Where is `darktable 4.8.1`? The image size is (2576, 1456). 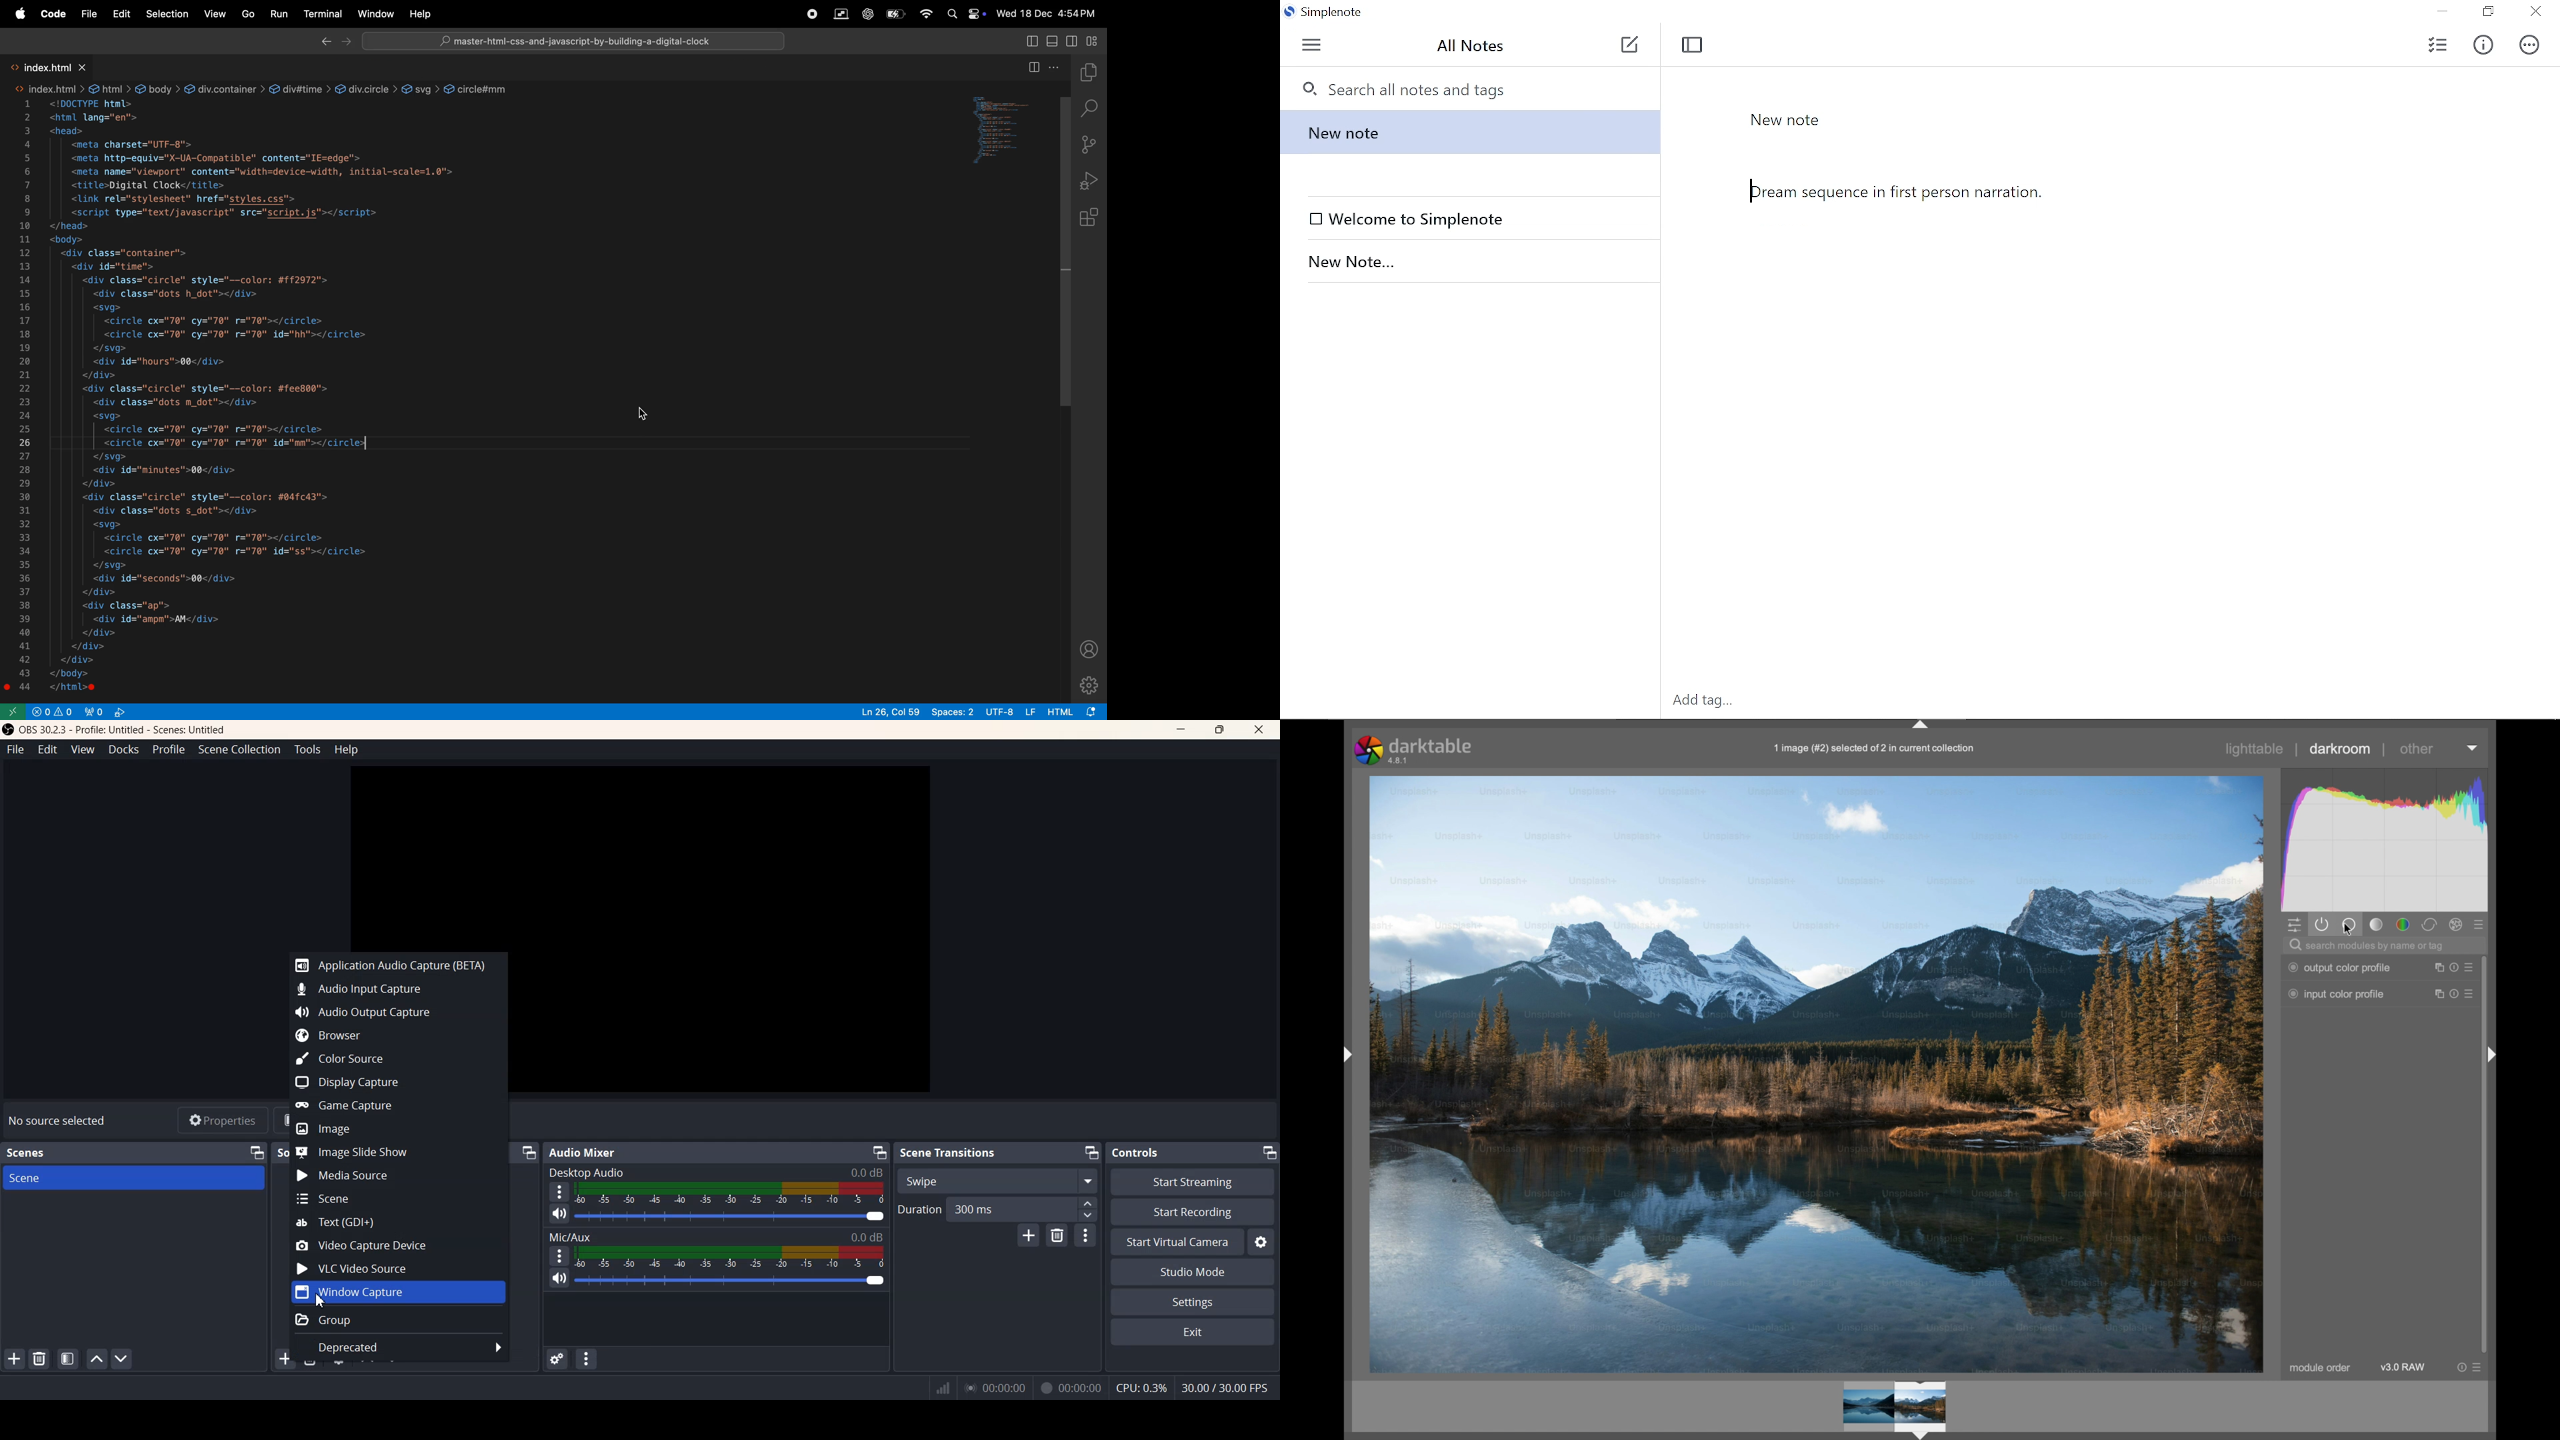 darktable 4.8.1 is located at coordinates (1416, 750).